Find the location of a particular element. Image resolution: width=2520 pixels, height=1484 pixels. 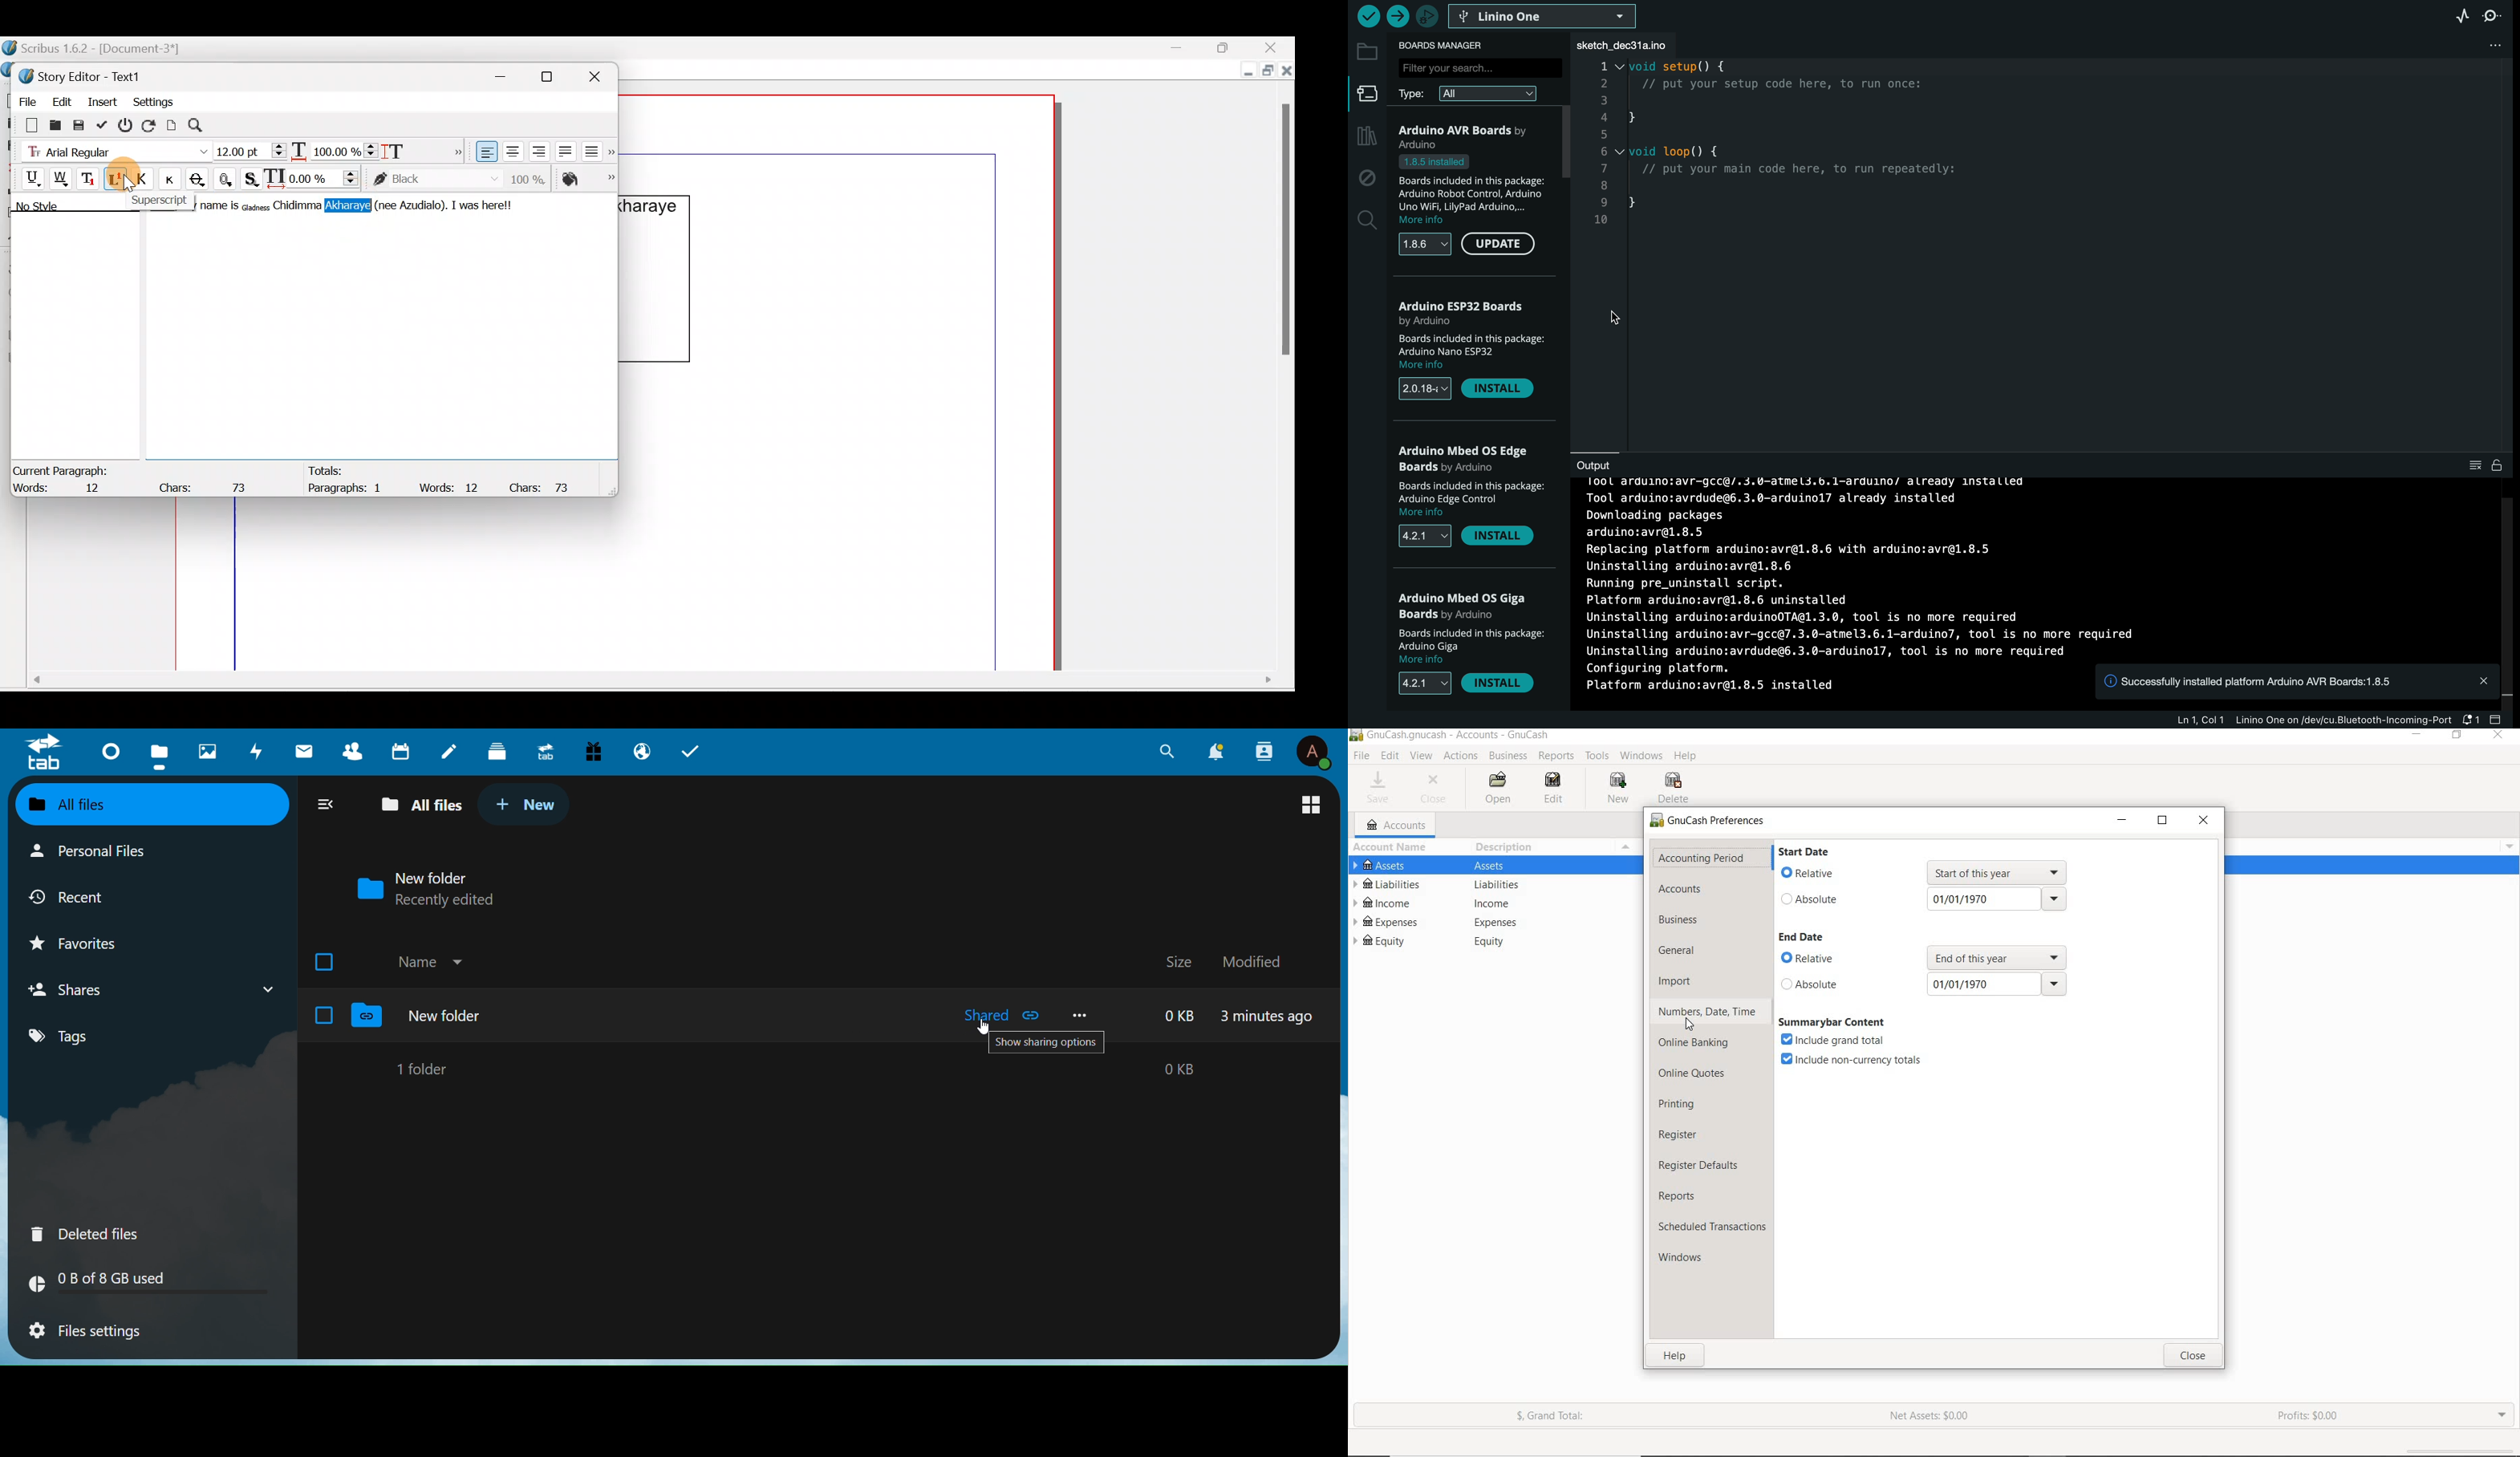

Free Trial is located at coordinates (593, 750).